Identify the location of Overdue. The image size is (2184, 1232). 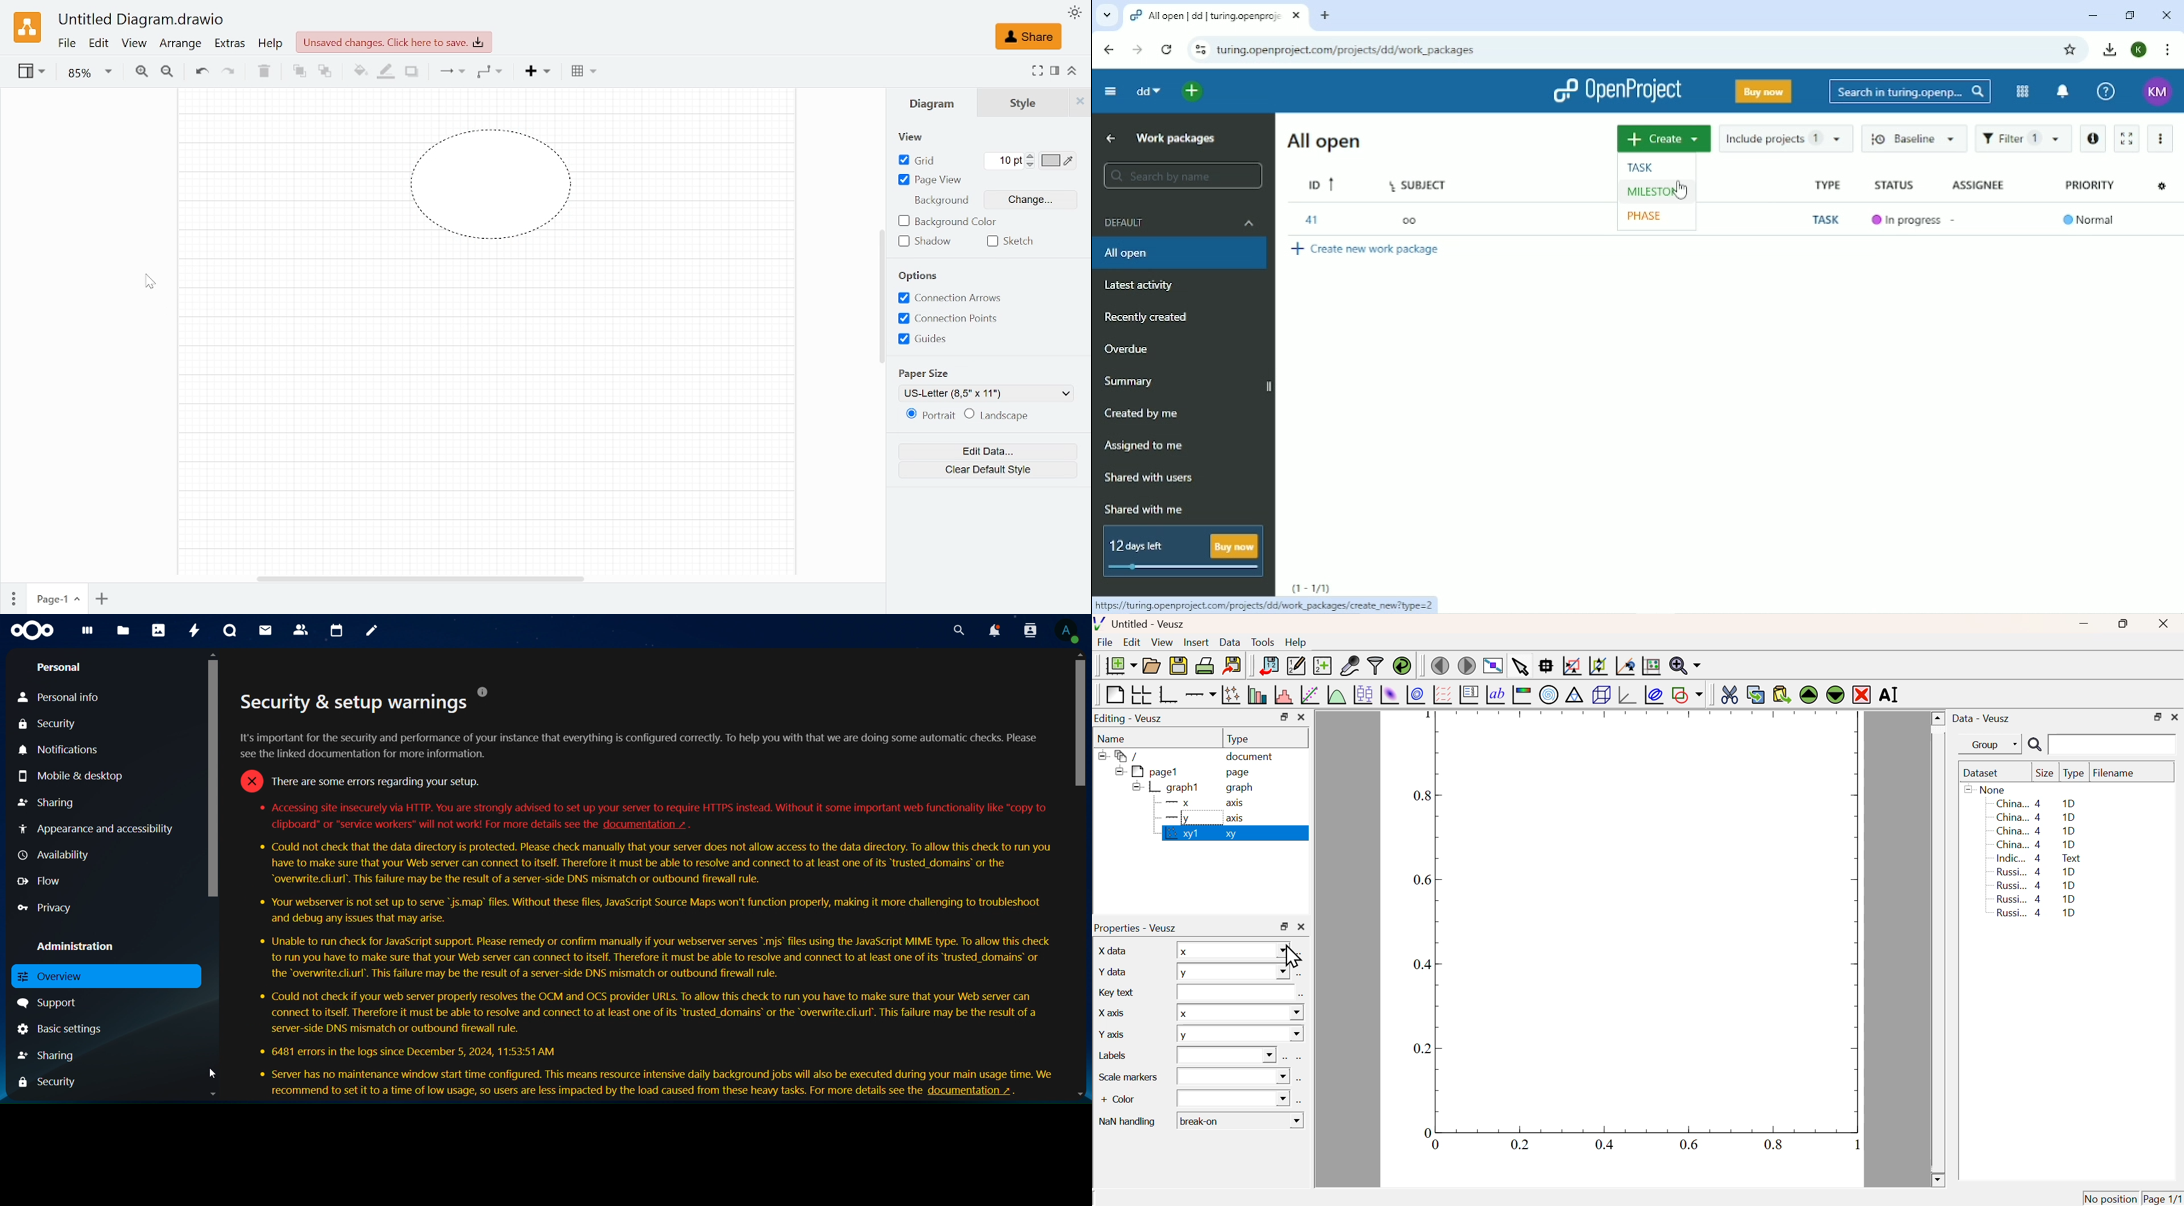
(1129, 350).